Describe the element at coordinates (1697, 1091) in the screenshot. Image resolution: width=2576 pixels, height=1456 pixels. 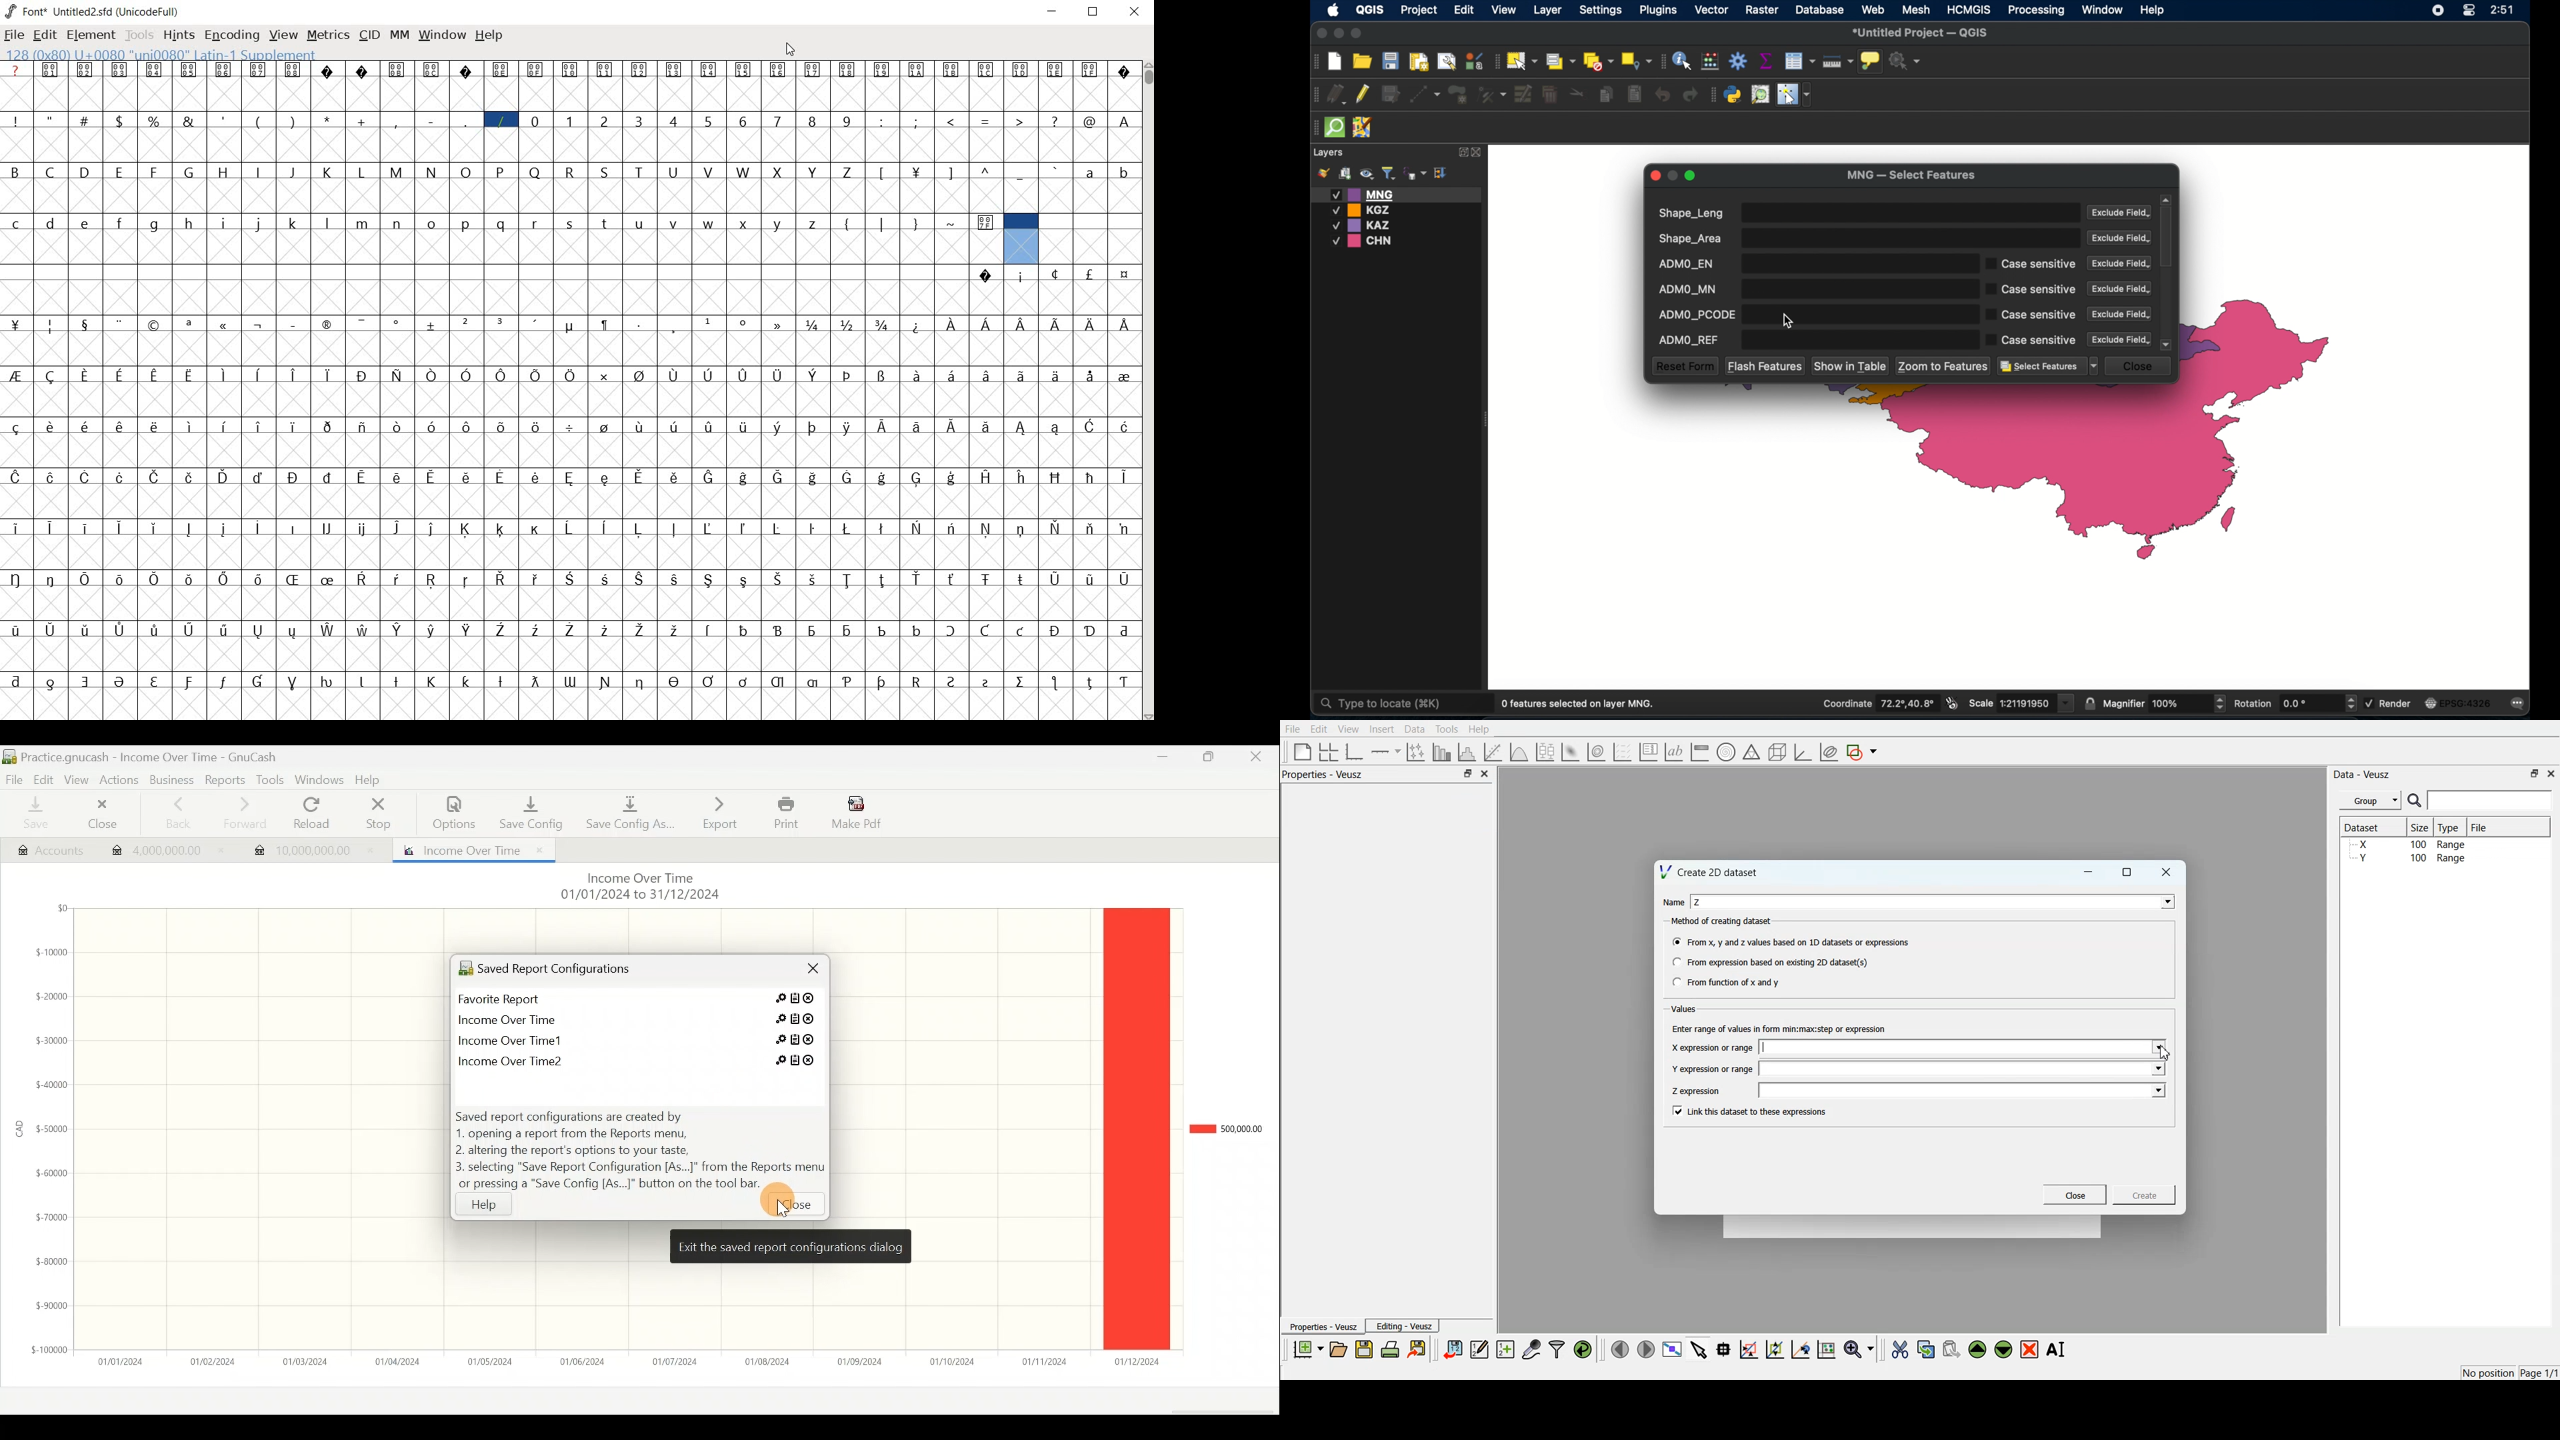
I see `}  Zexpression` at that location.